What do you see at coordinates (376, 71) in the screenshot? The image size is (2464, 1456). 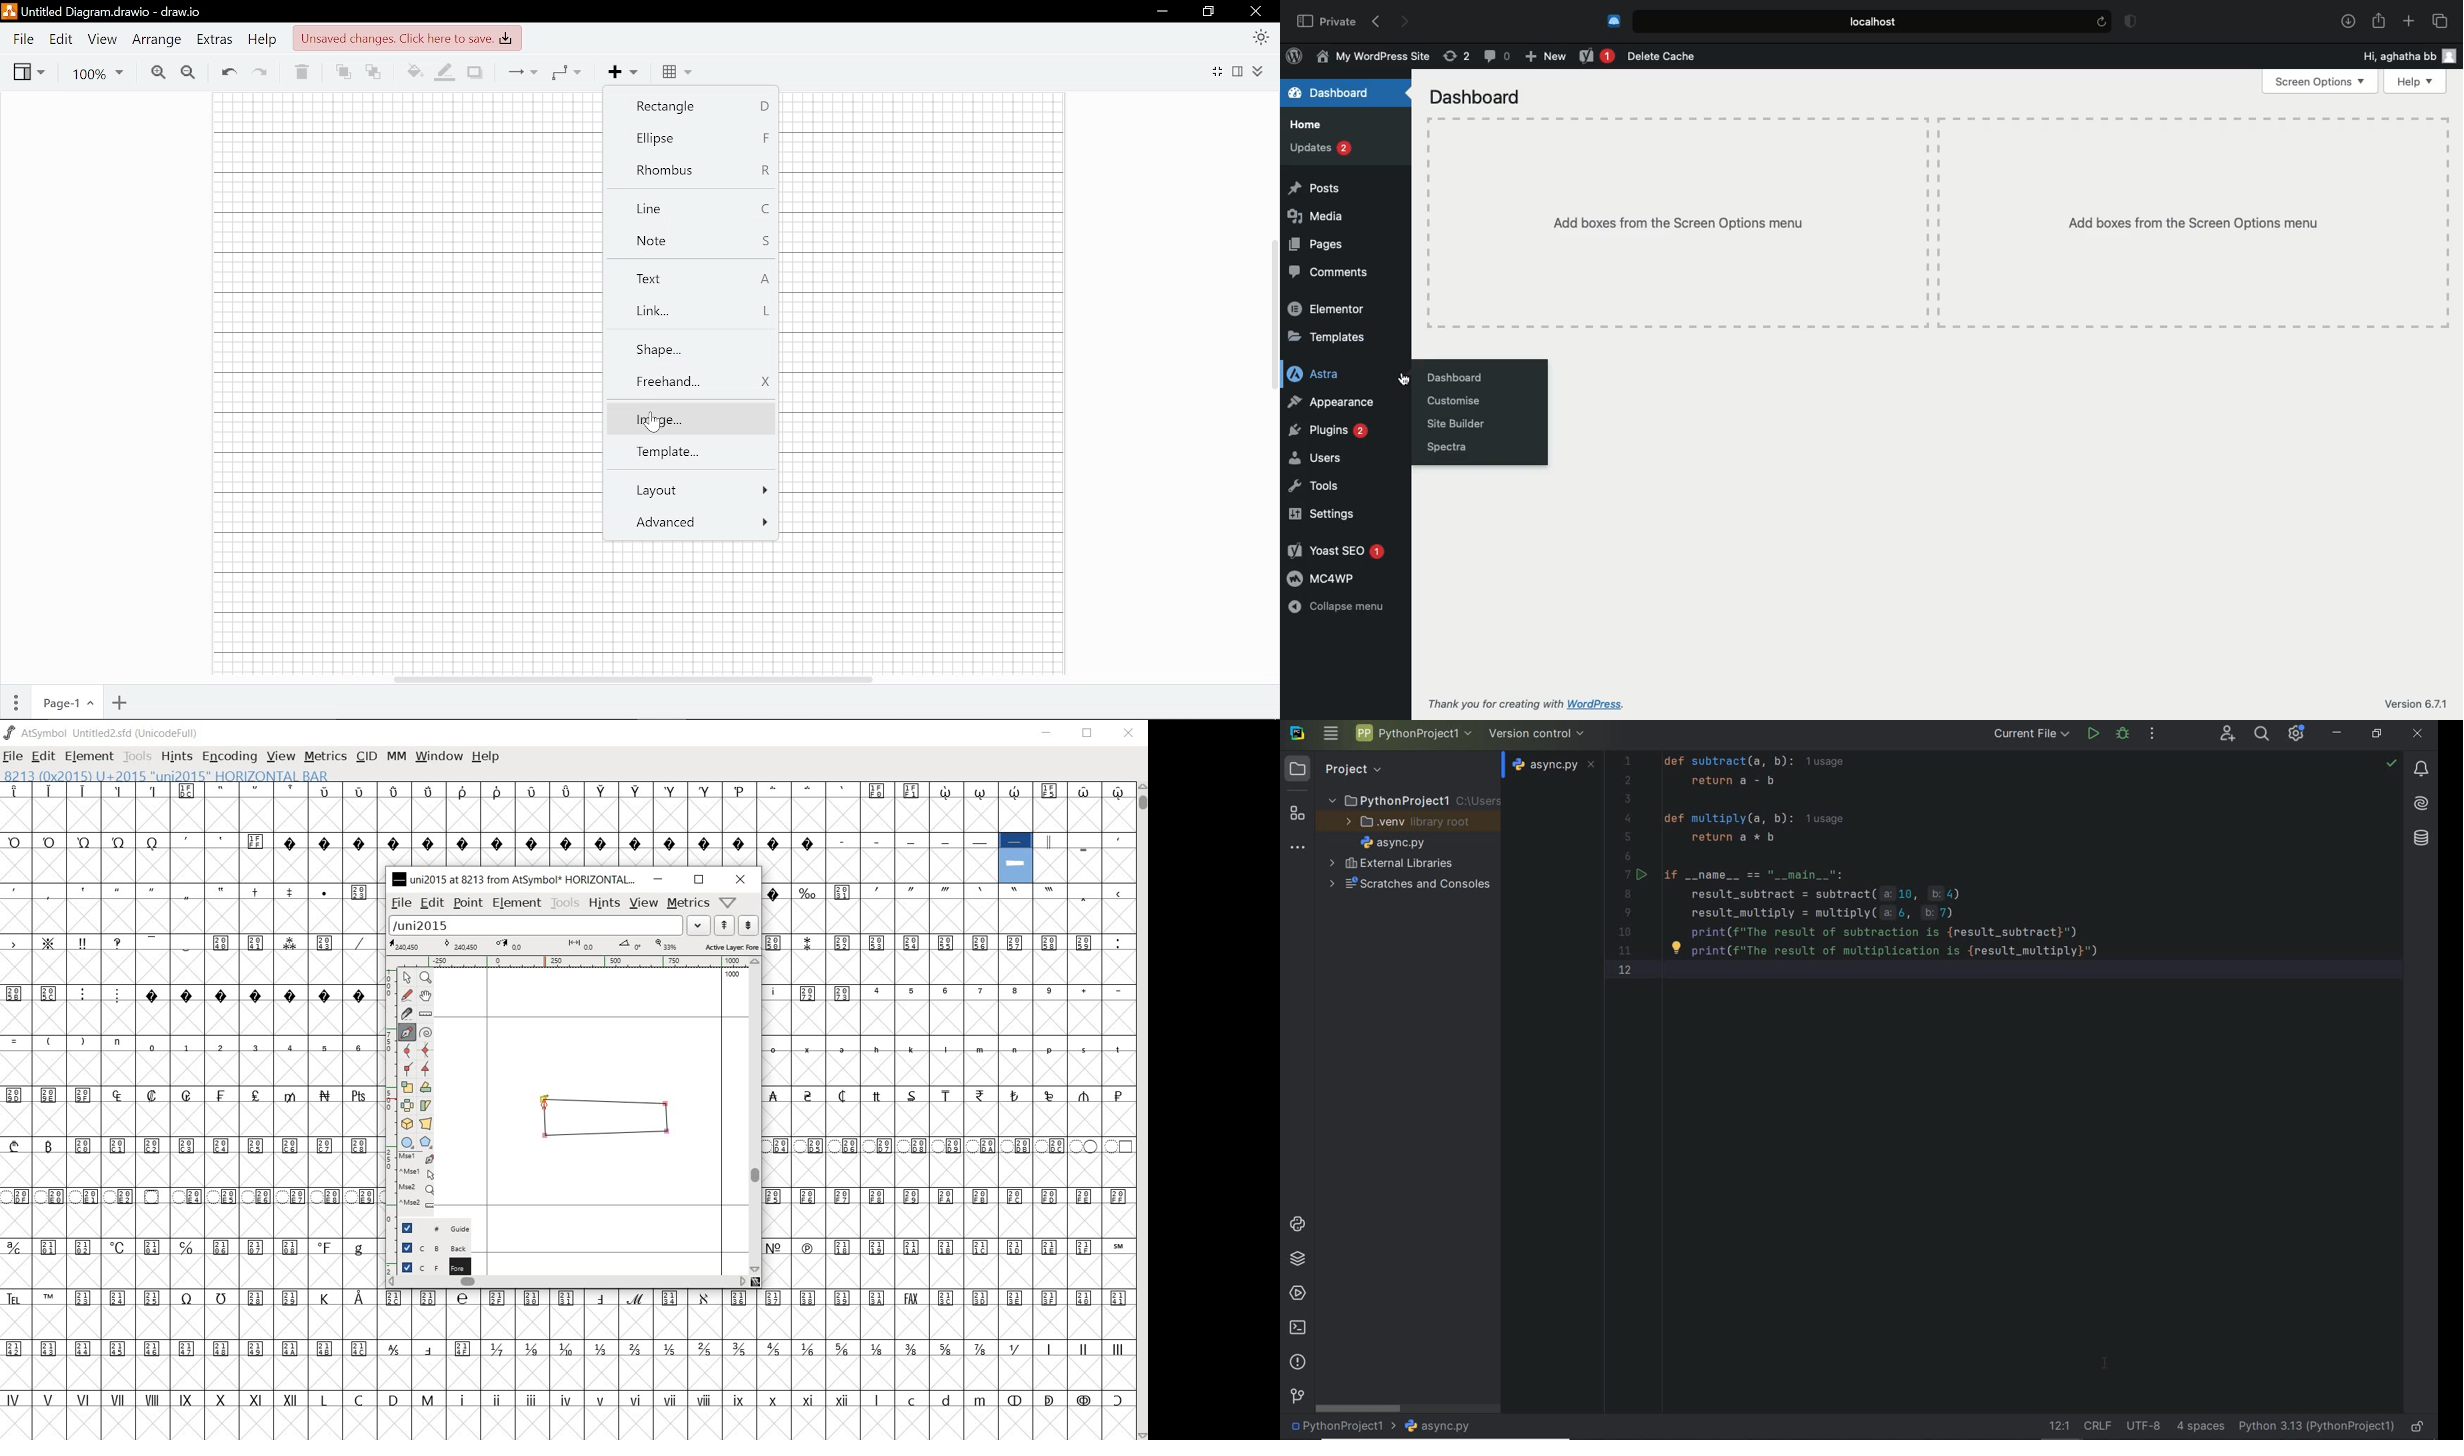 I see `To back` at bounding box center [376, 71].